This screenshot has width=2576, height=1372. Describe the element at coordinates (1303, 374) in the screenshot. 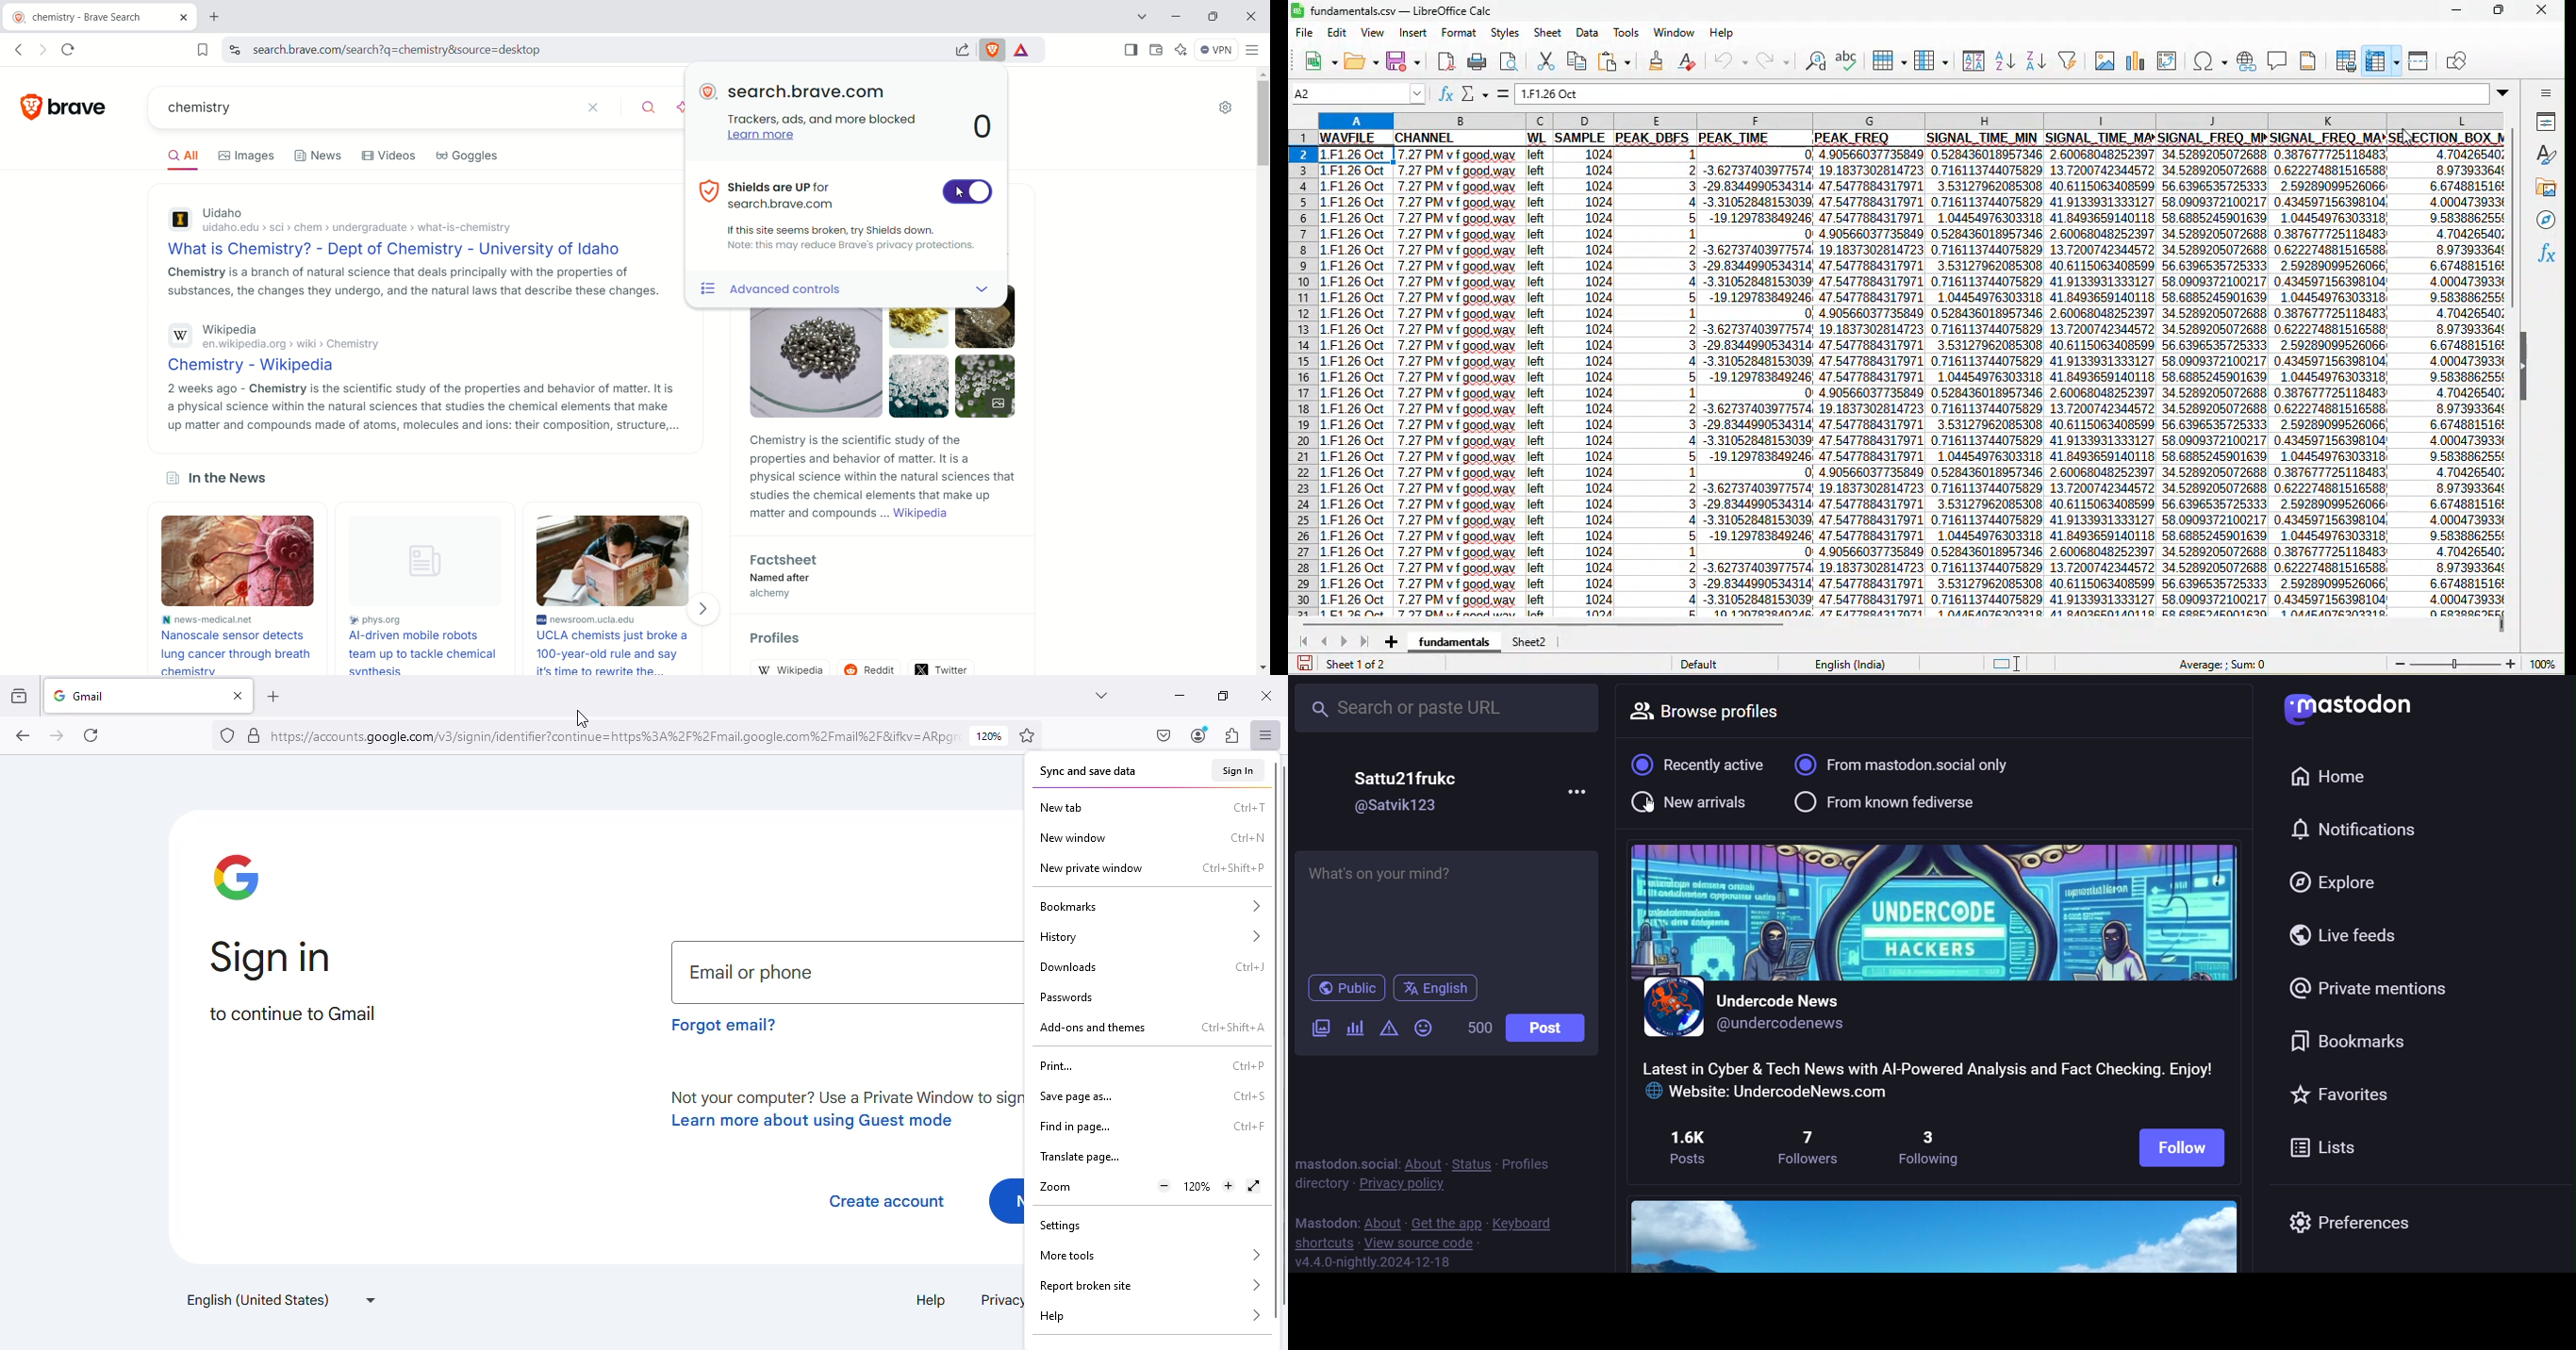

I see `rows` at that location.